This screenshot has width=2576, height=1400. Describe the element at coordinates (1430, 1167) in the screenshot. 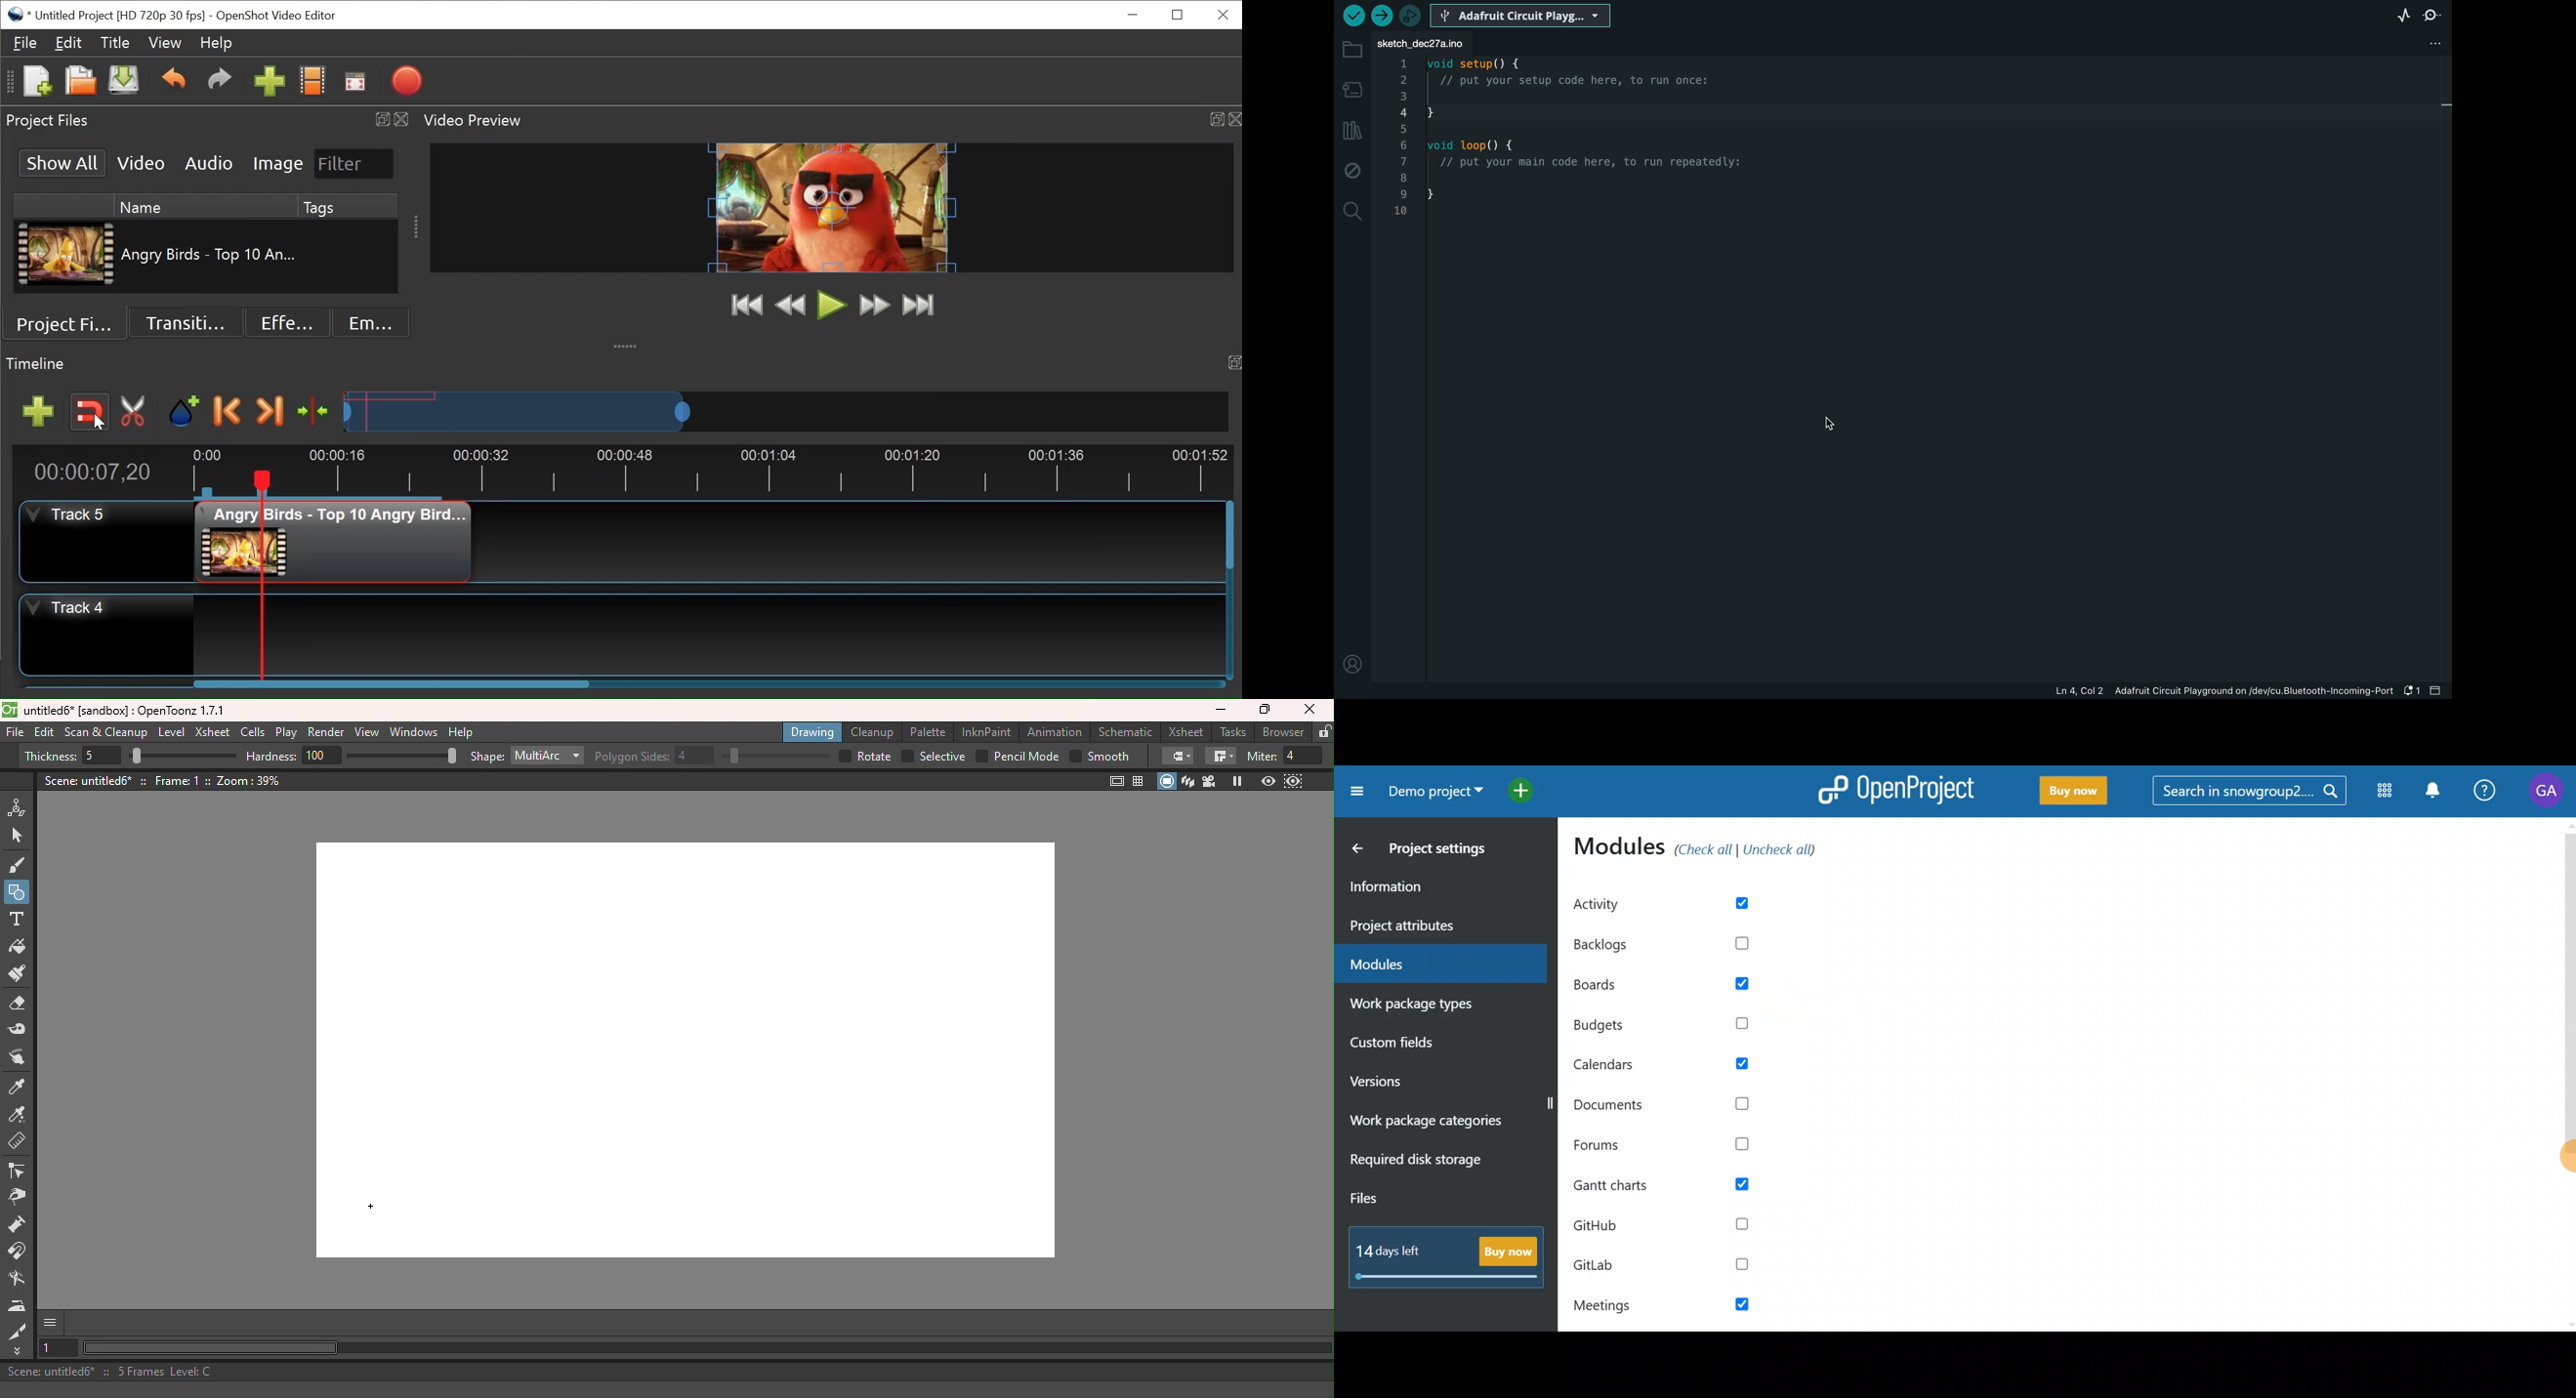

I see `Required disk storage` at that location.